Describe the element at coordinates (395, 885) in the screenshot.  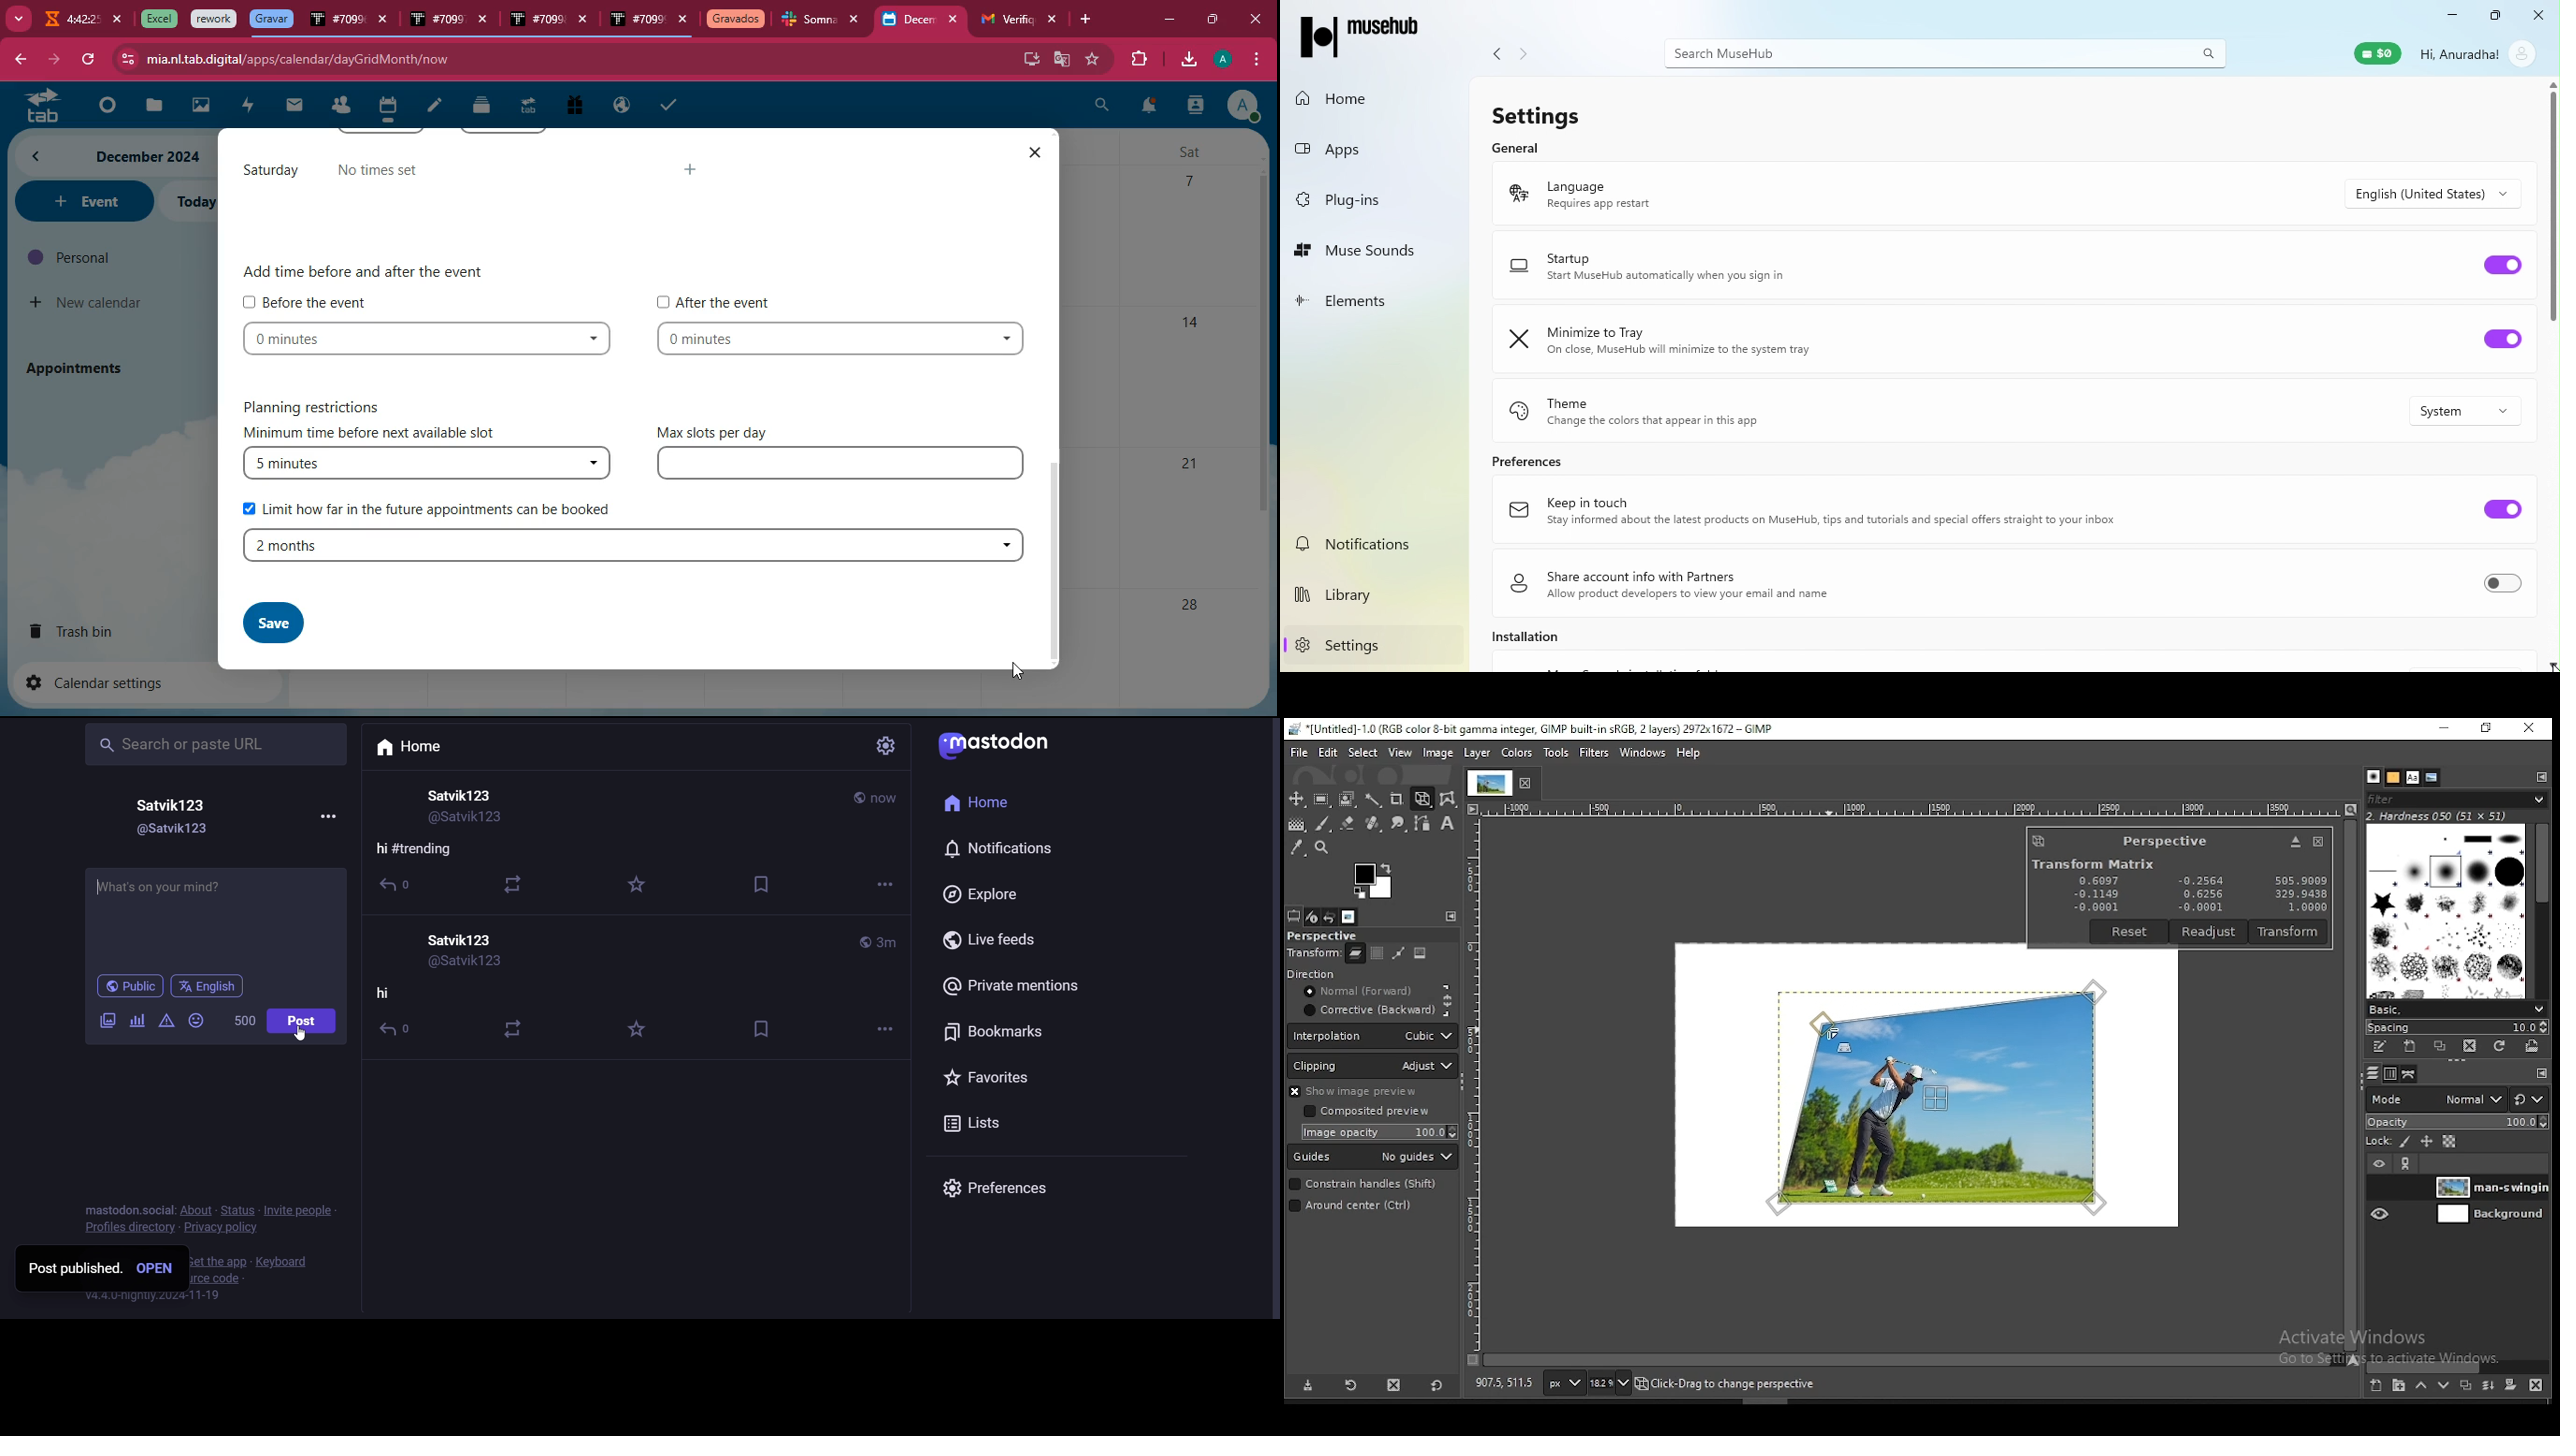
I see `reply` at that location.